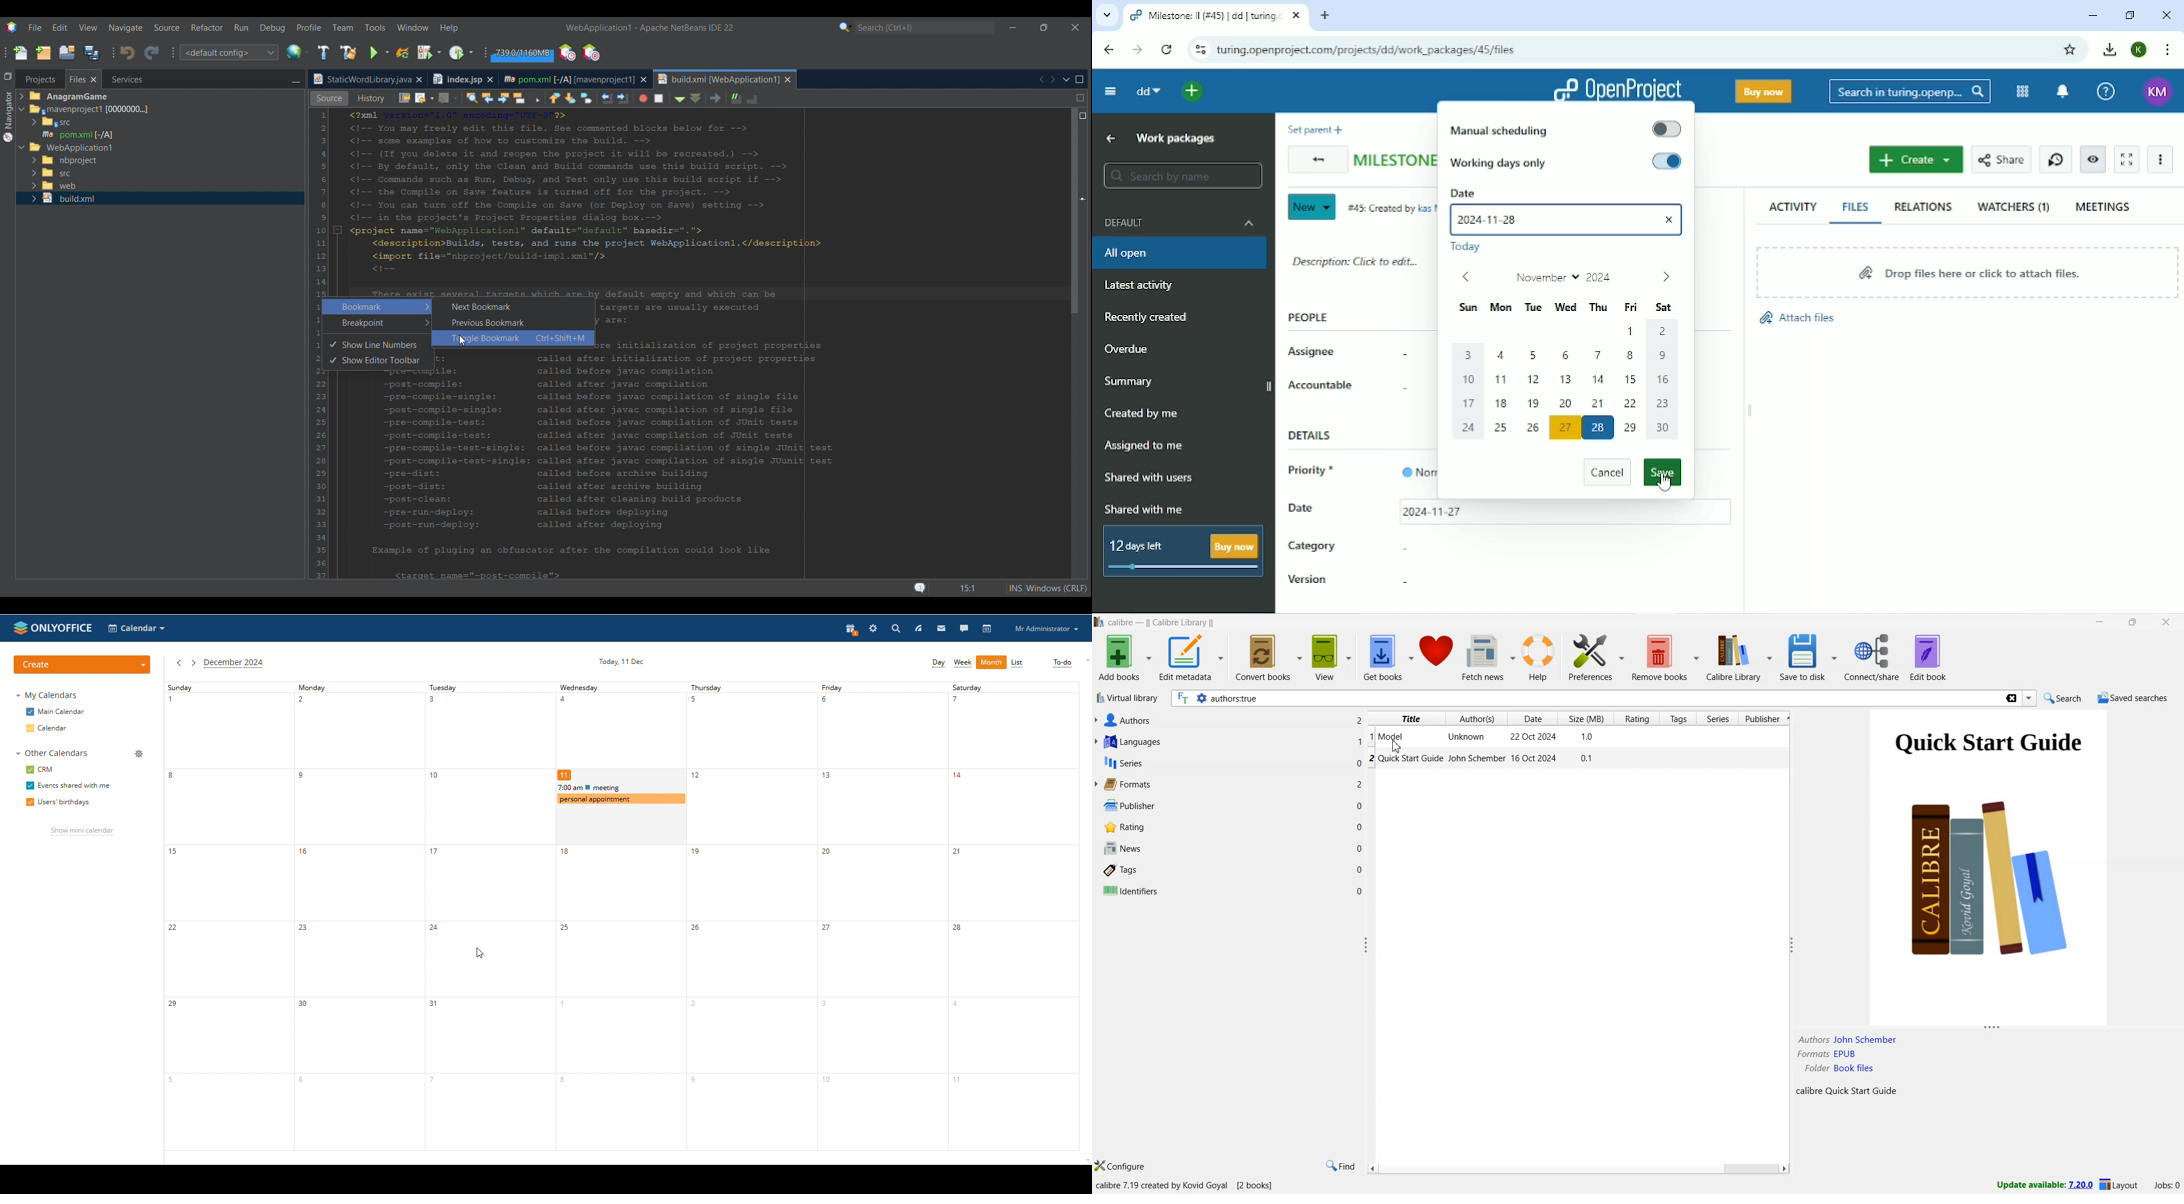  Describe the element at coordinates (1841, 1070) in the screenshot. I see `file location` at that location.